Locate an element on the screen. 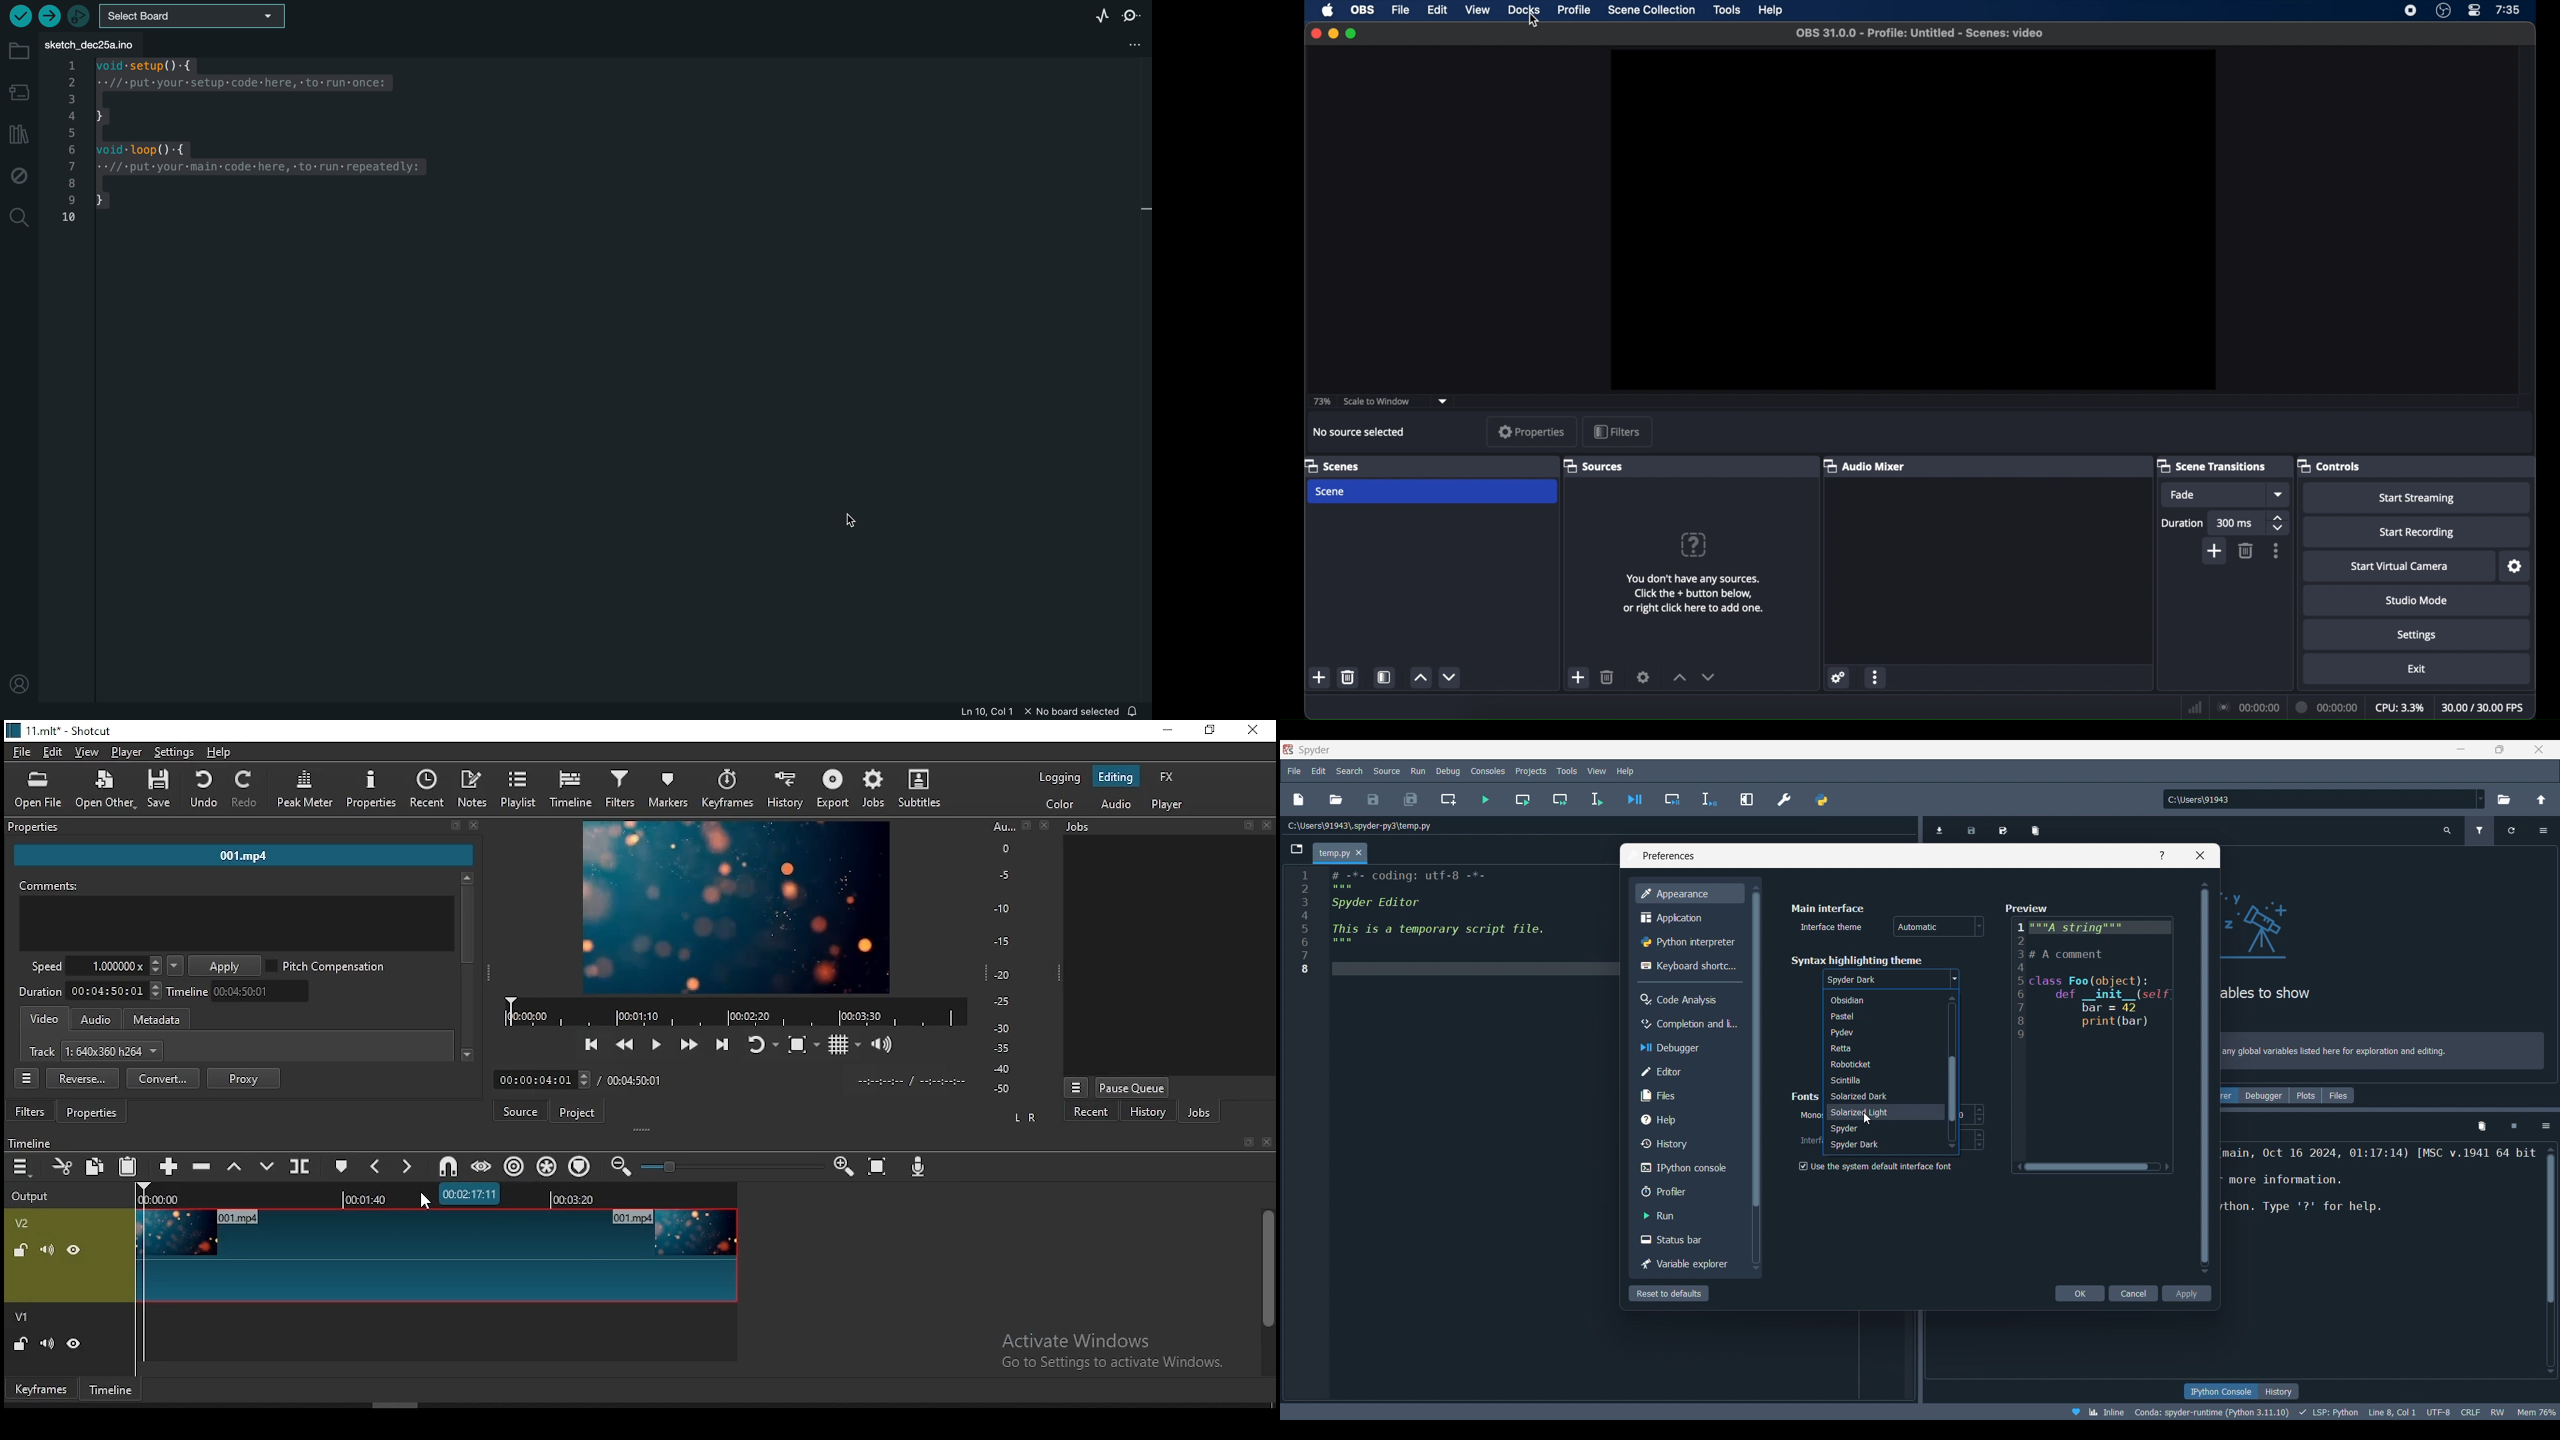 The width and height of the screenshot is (2576, 1456). Minimize is located at coordinates (2461, 749).